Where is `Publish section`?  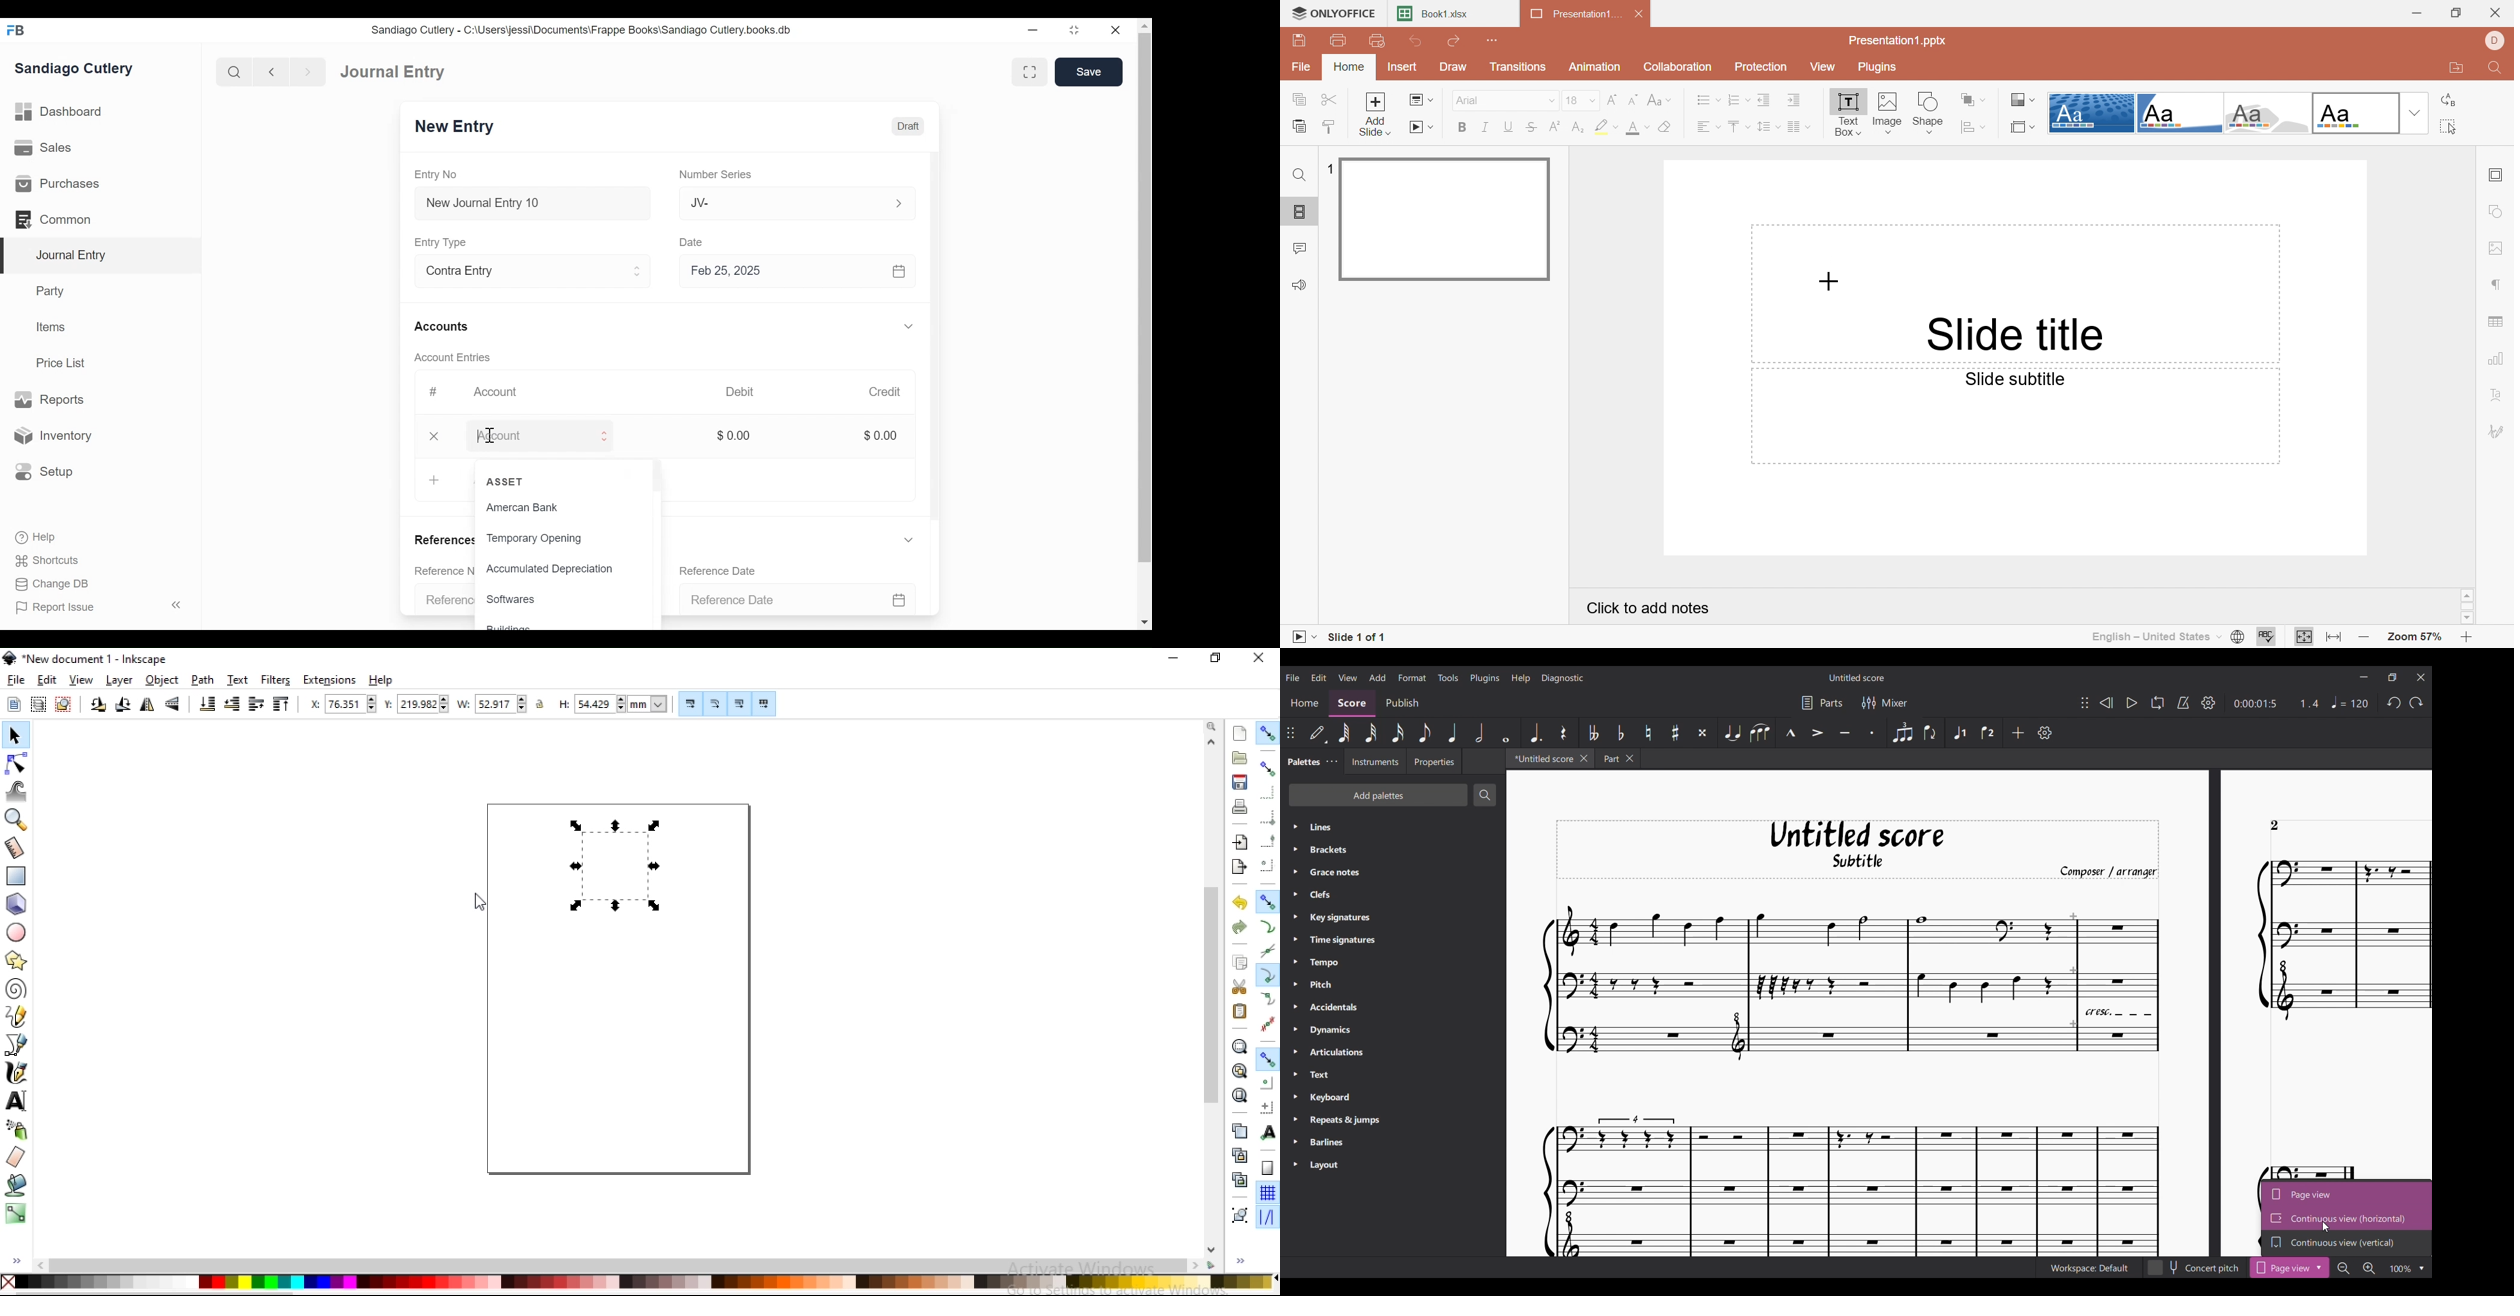
Publish section is located at coordinates (1402, 703).